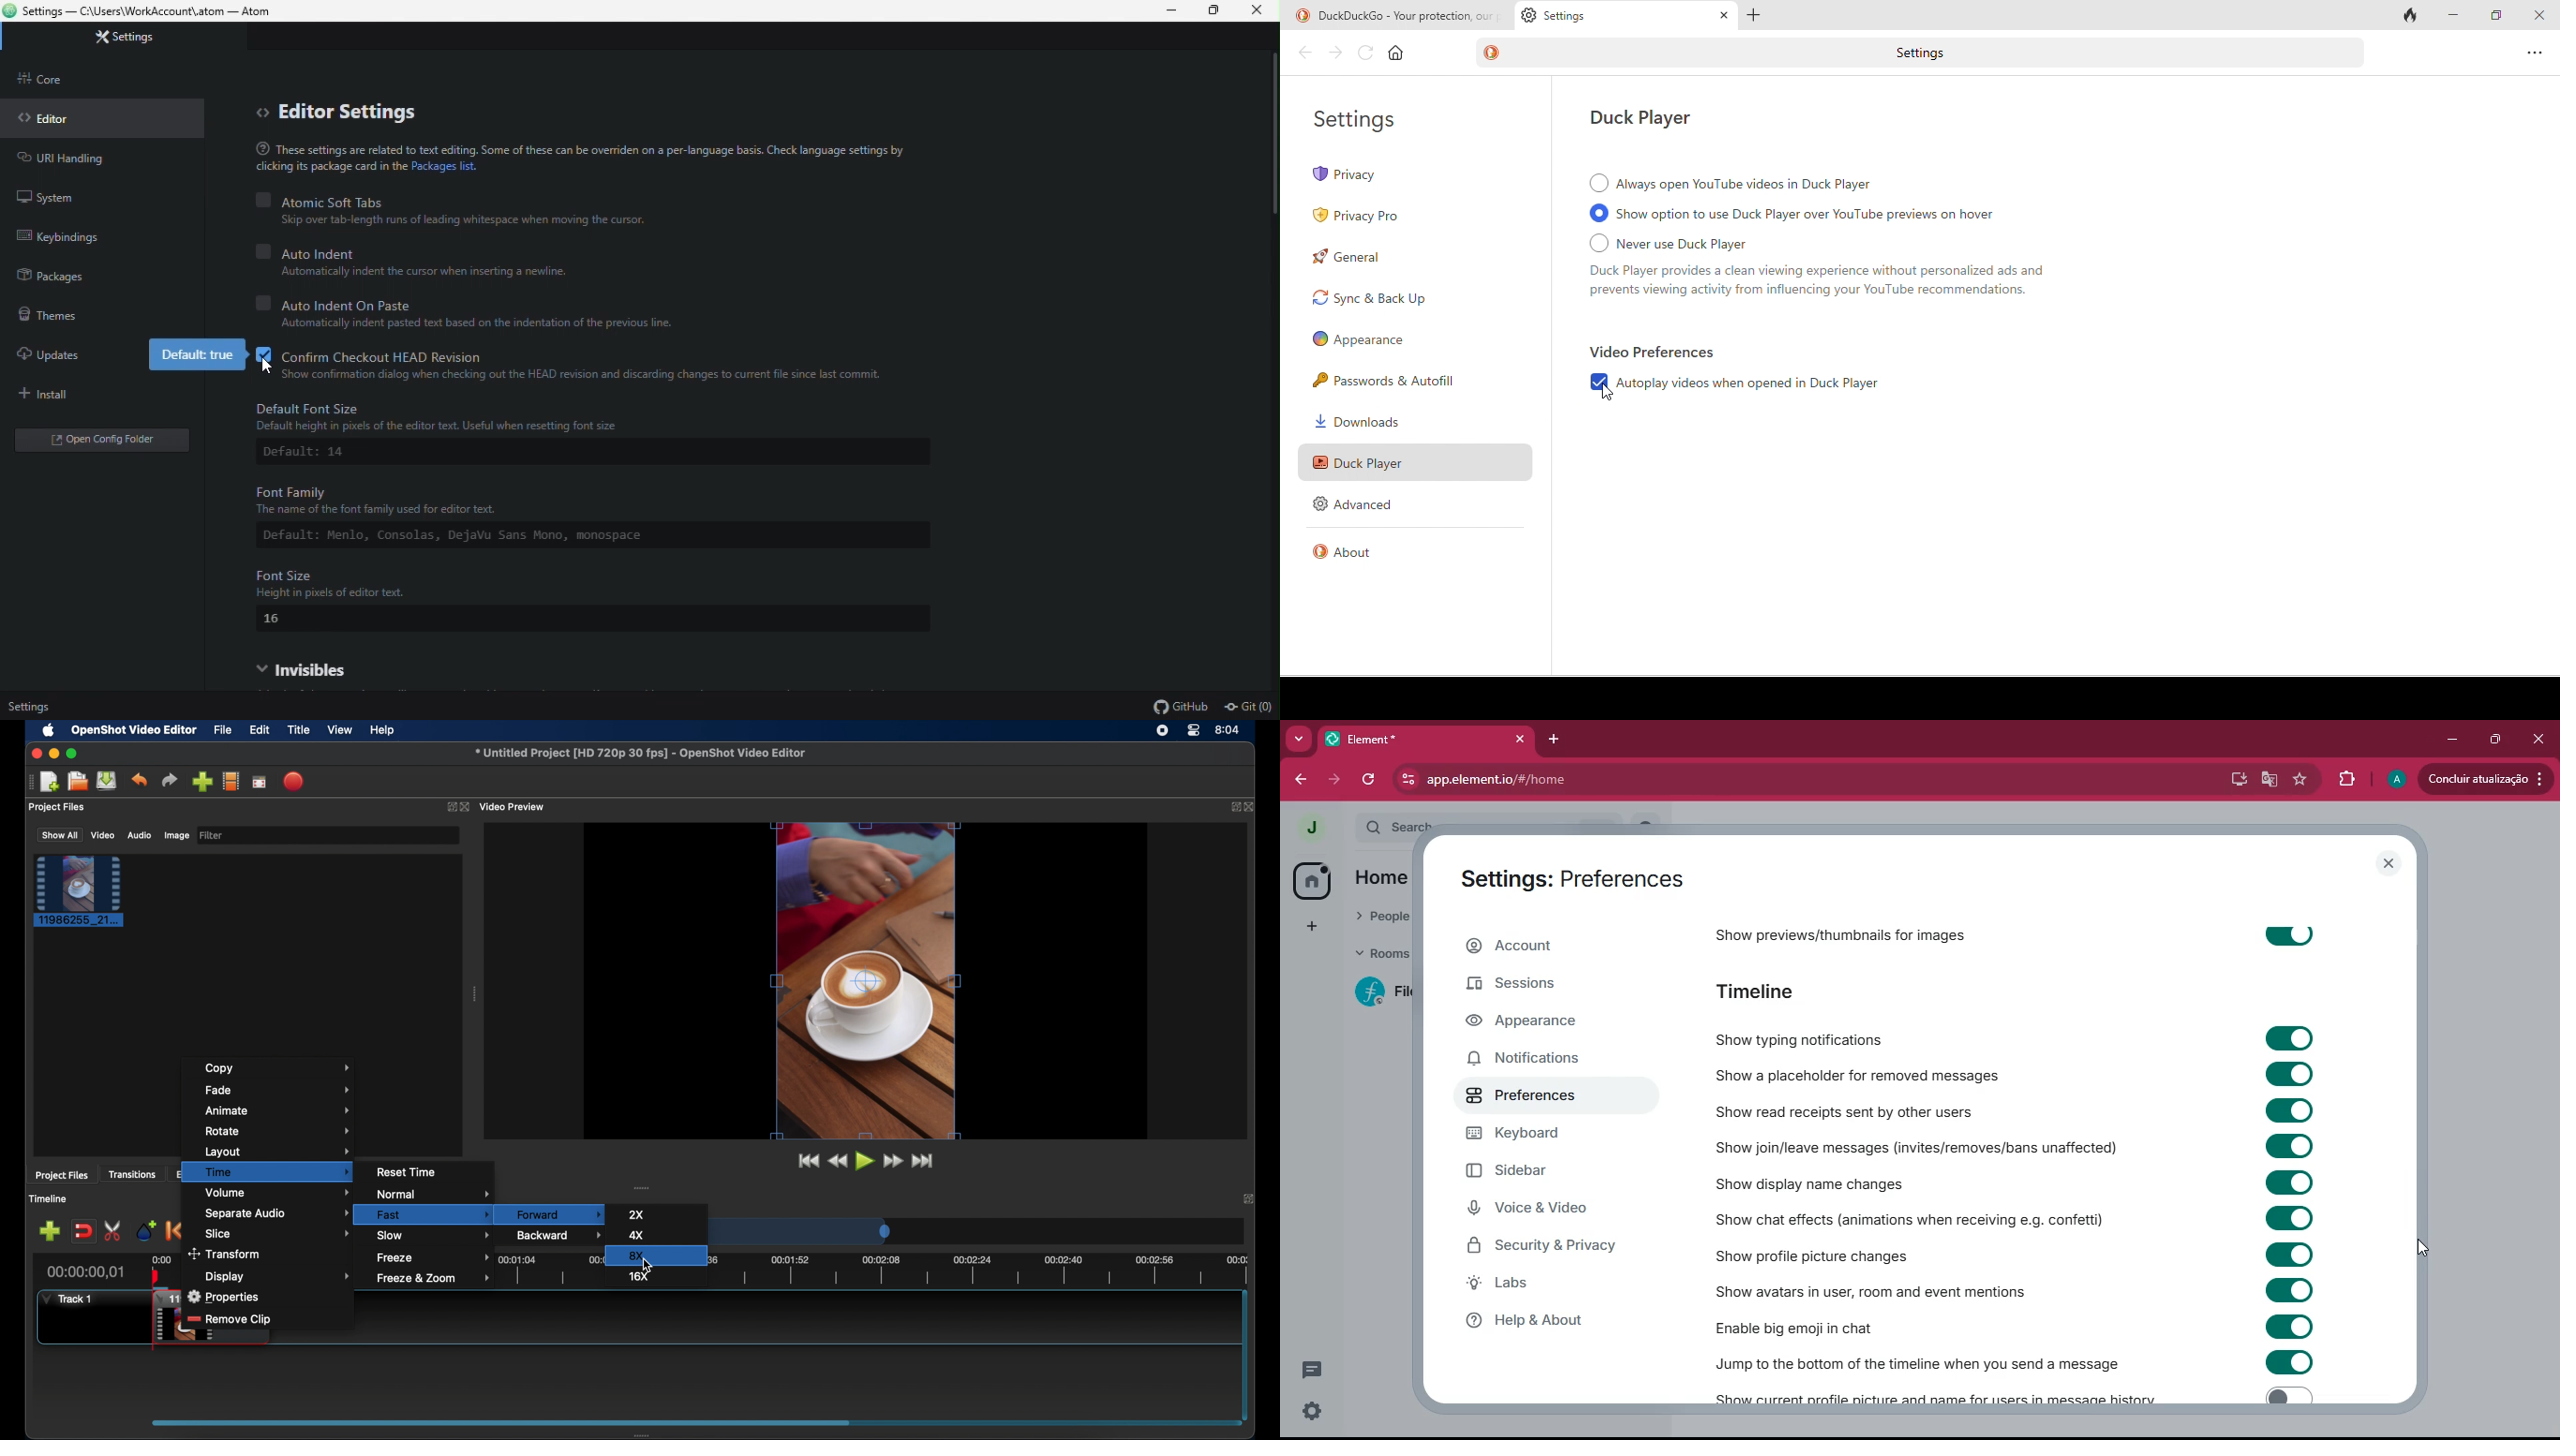 Image resolution: width=2576 pixels, height=1456 pixels. I want to click on full screen, so click(259, 781).